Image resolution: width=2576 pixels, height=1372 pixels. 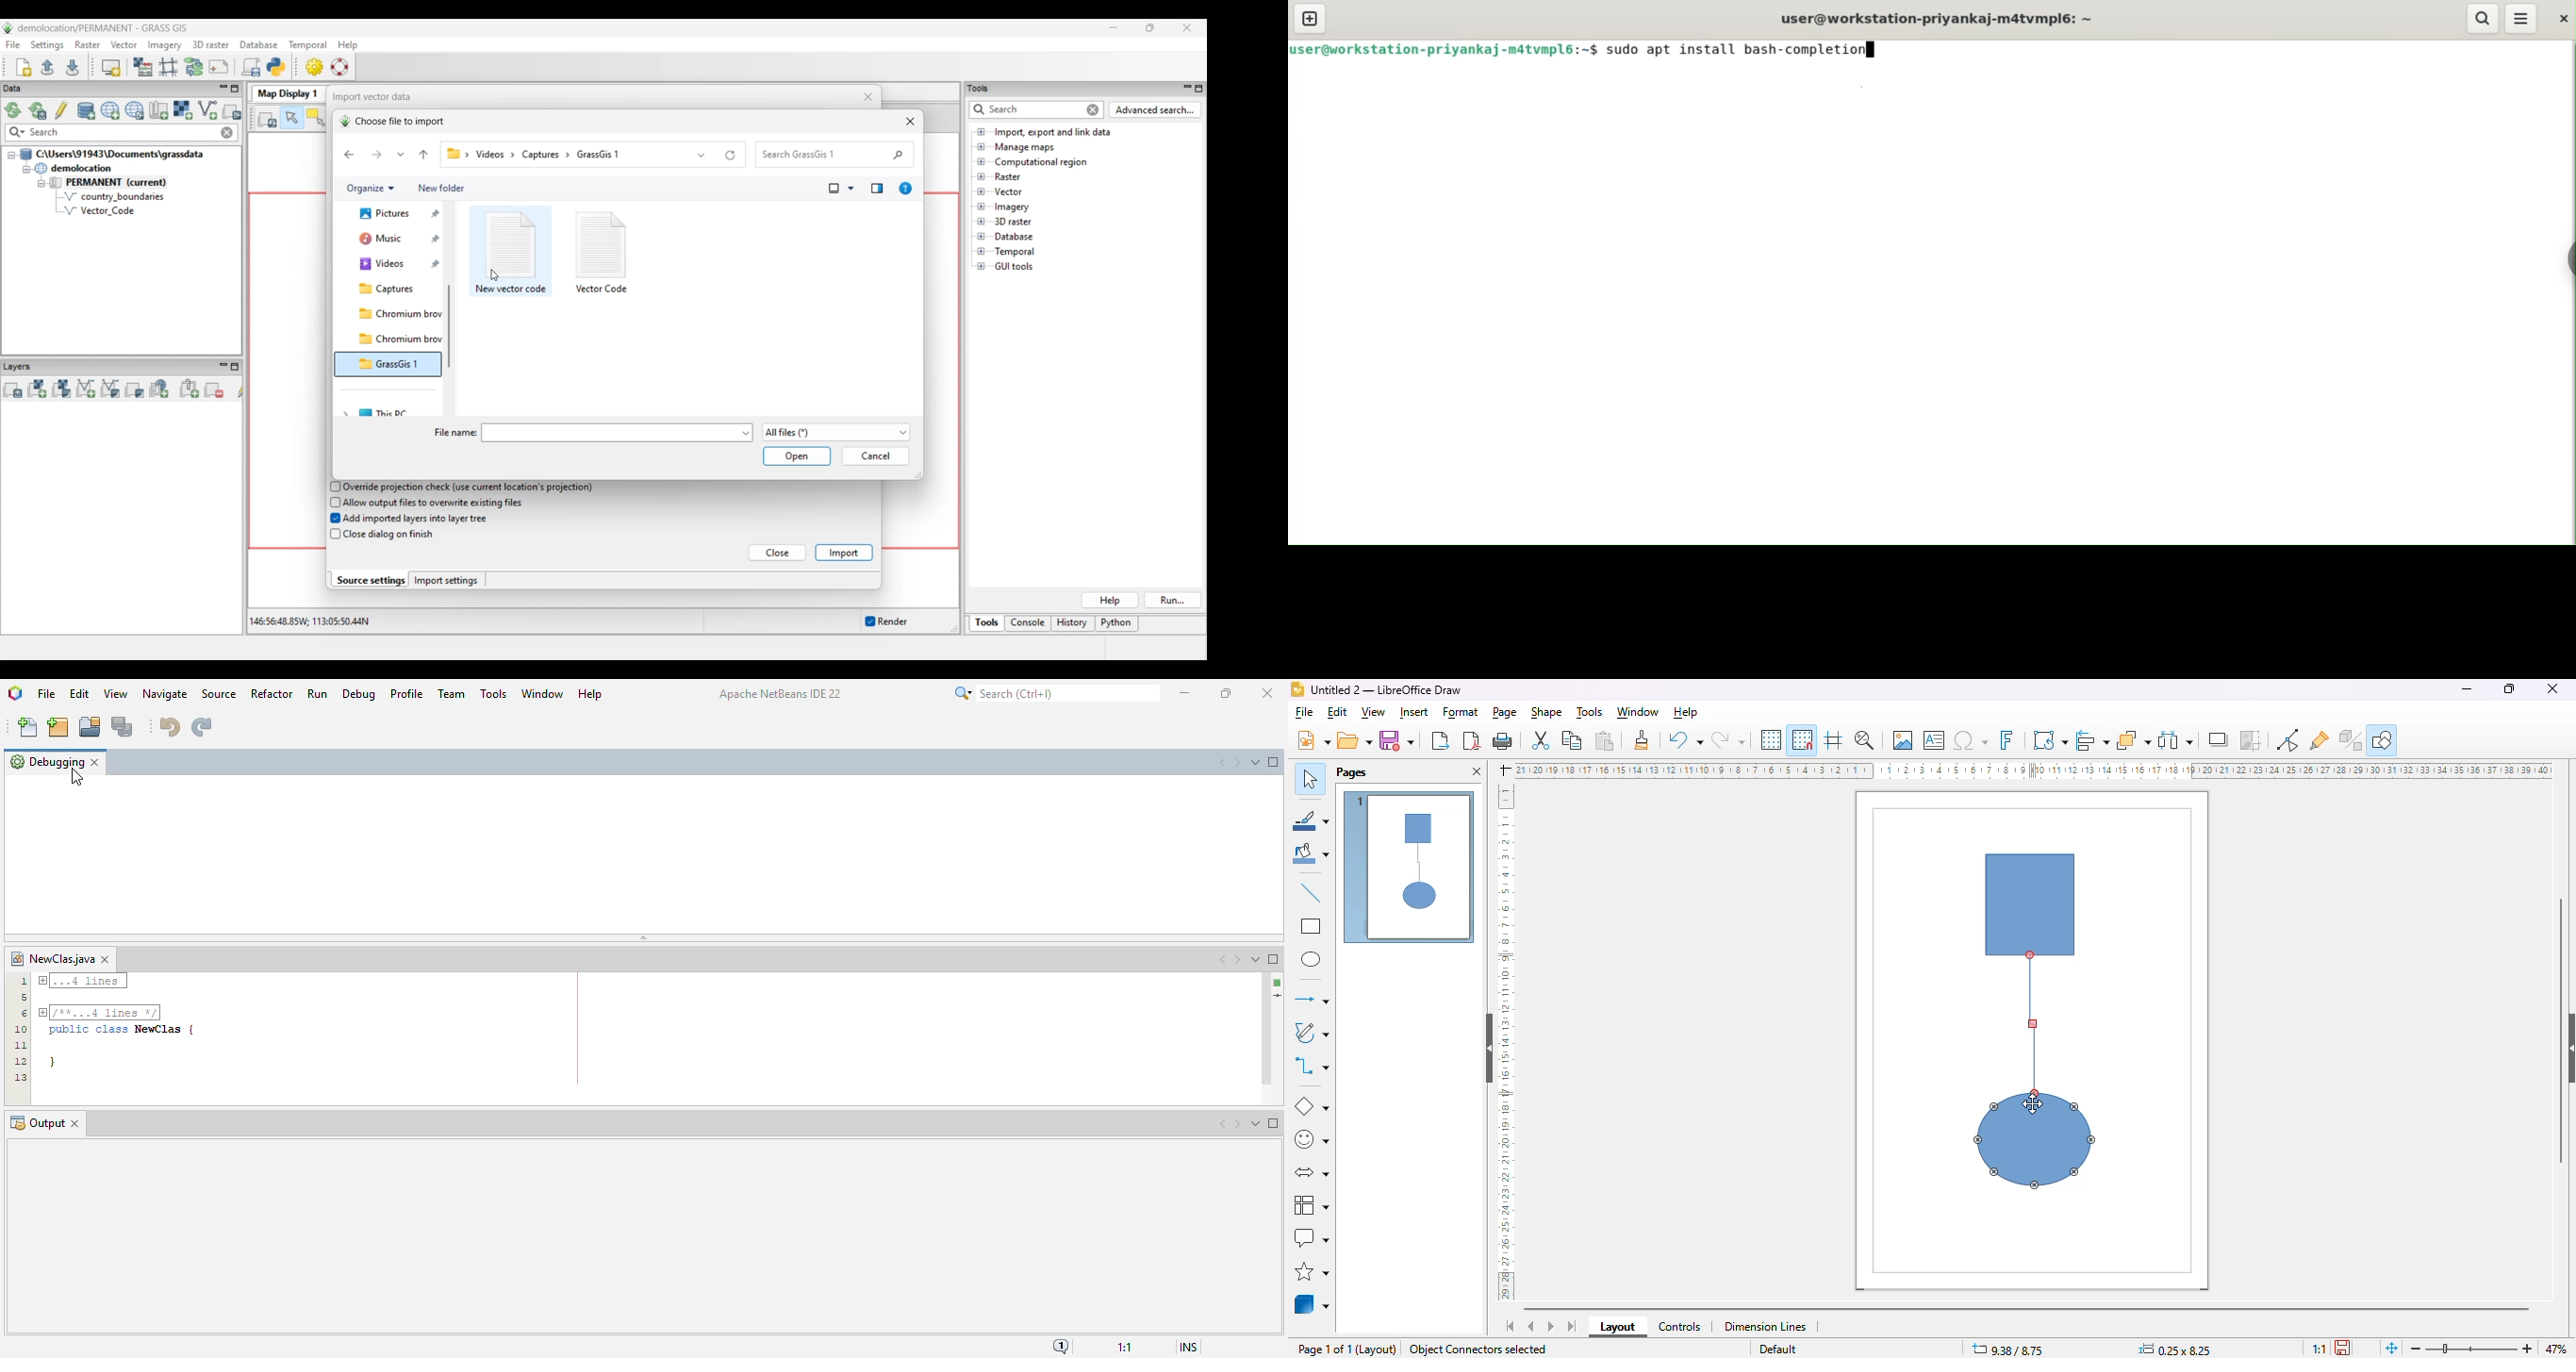 What do you see at coordinates (2033, 1020) in the screenshot?
I see `cursor dragged to` at bounding box center [2033, 1020].